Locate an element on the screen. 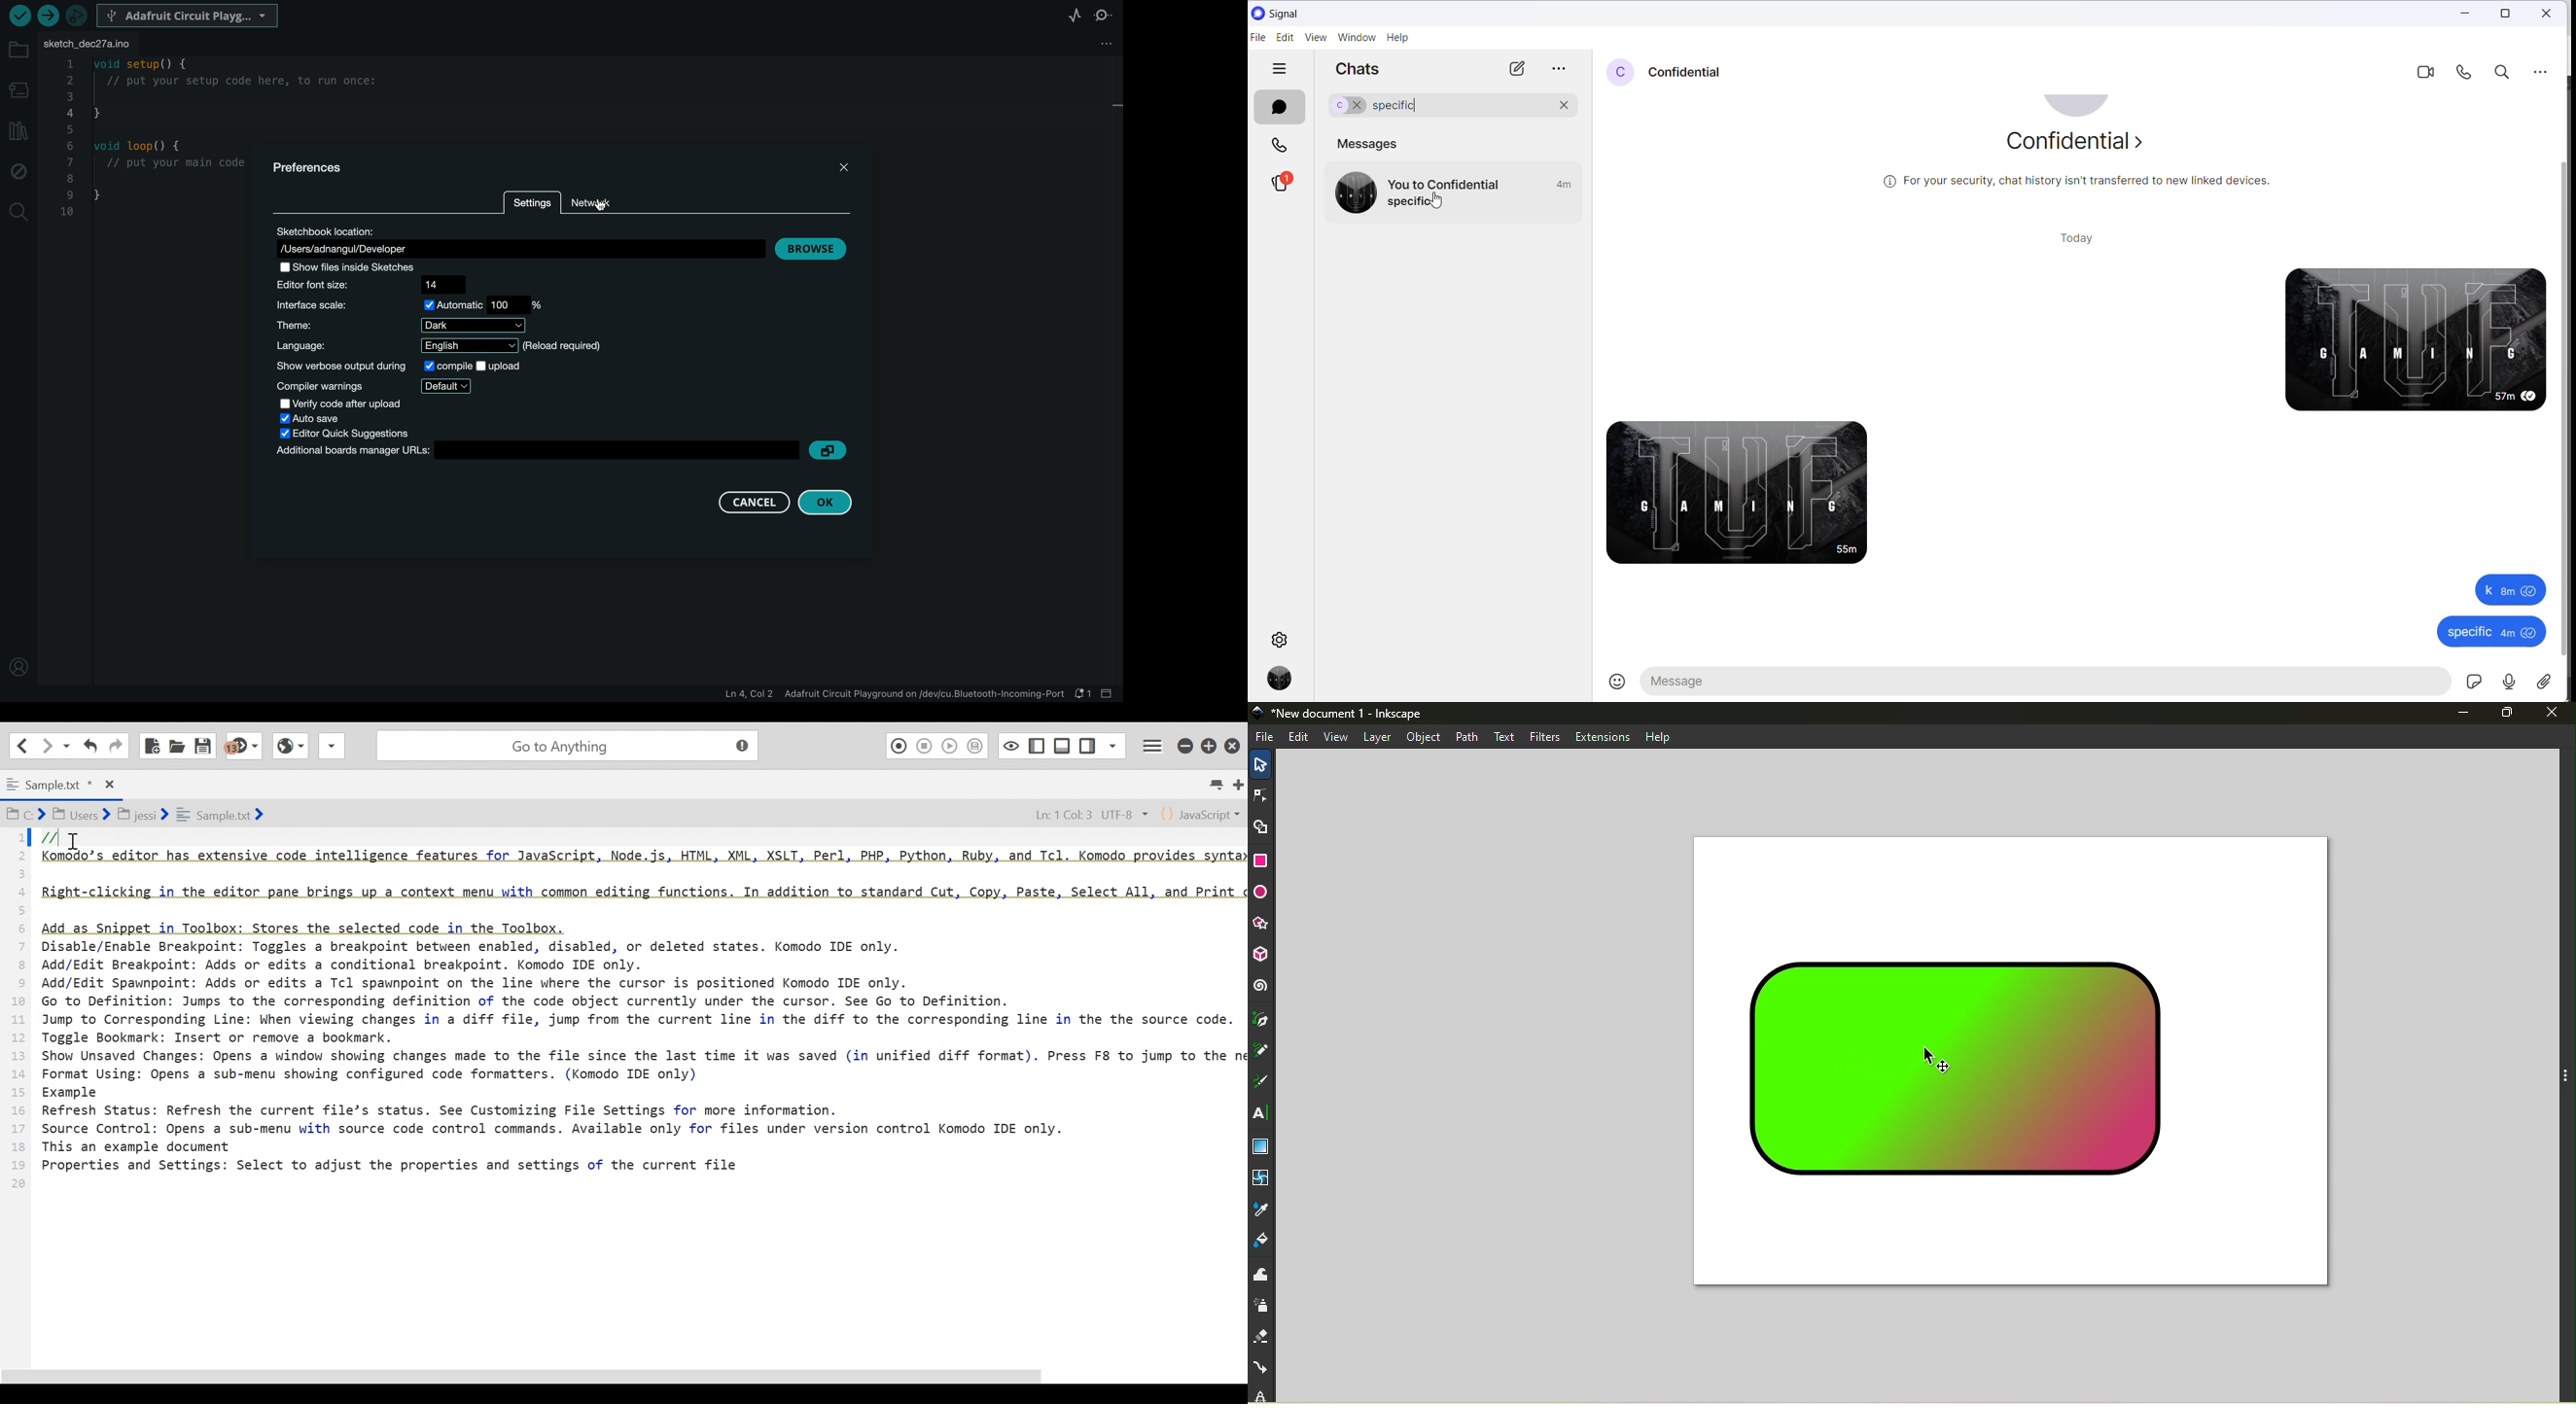 The image size is (2576, 1428). Ellipse/arc tool is located at coordinates (1263, 894).